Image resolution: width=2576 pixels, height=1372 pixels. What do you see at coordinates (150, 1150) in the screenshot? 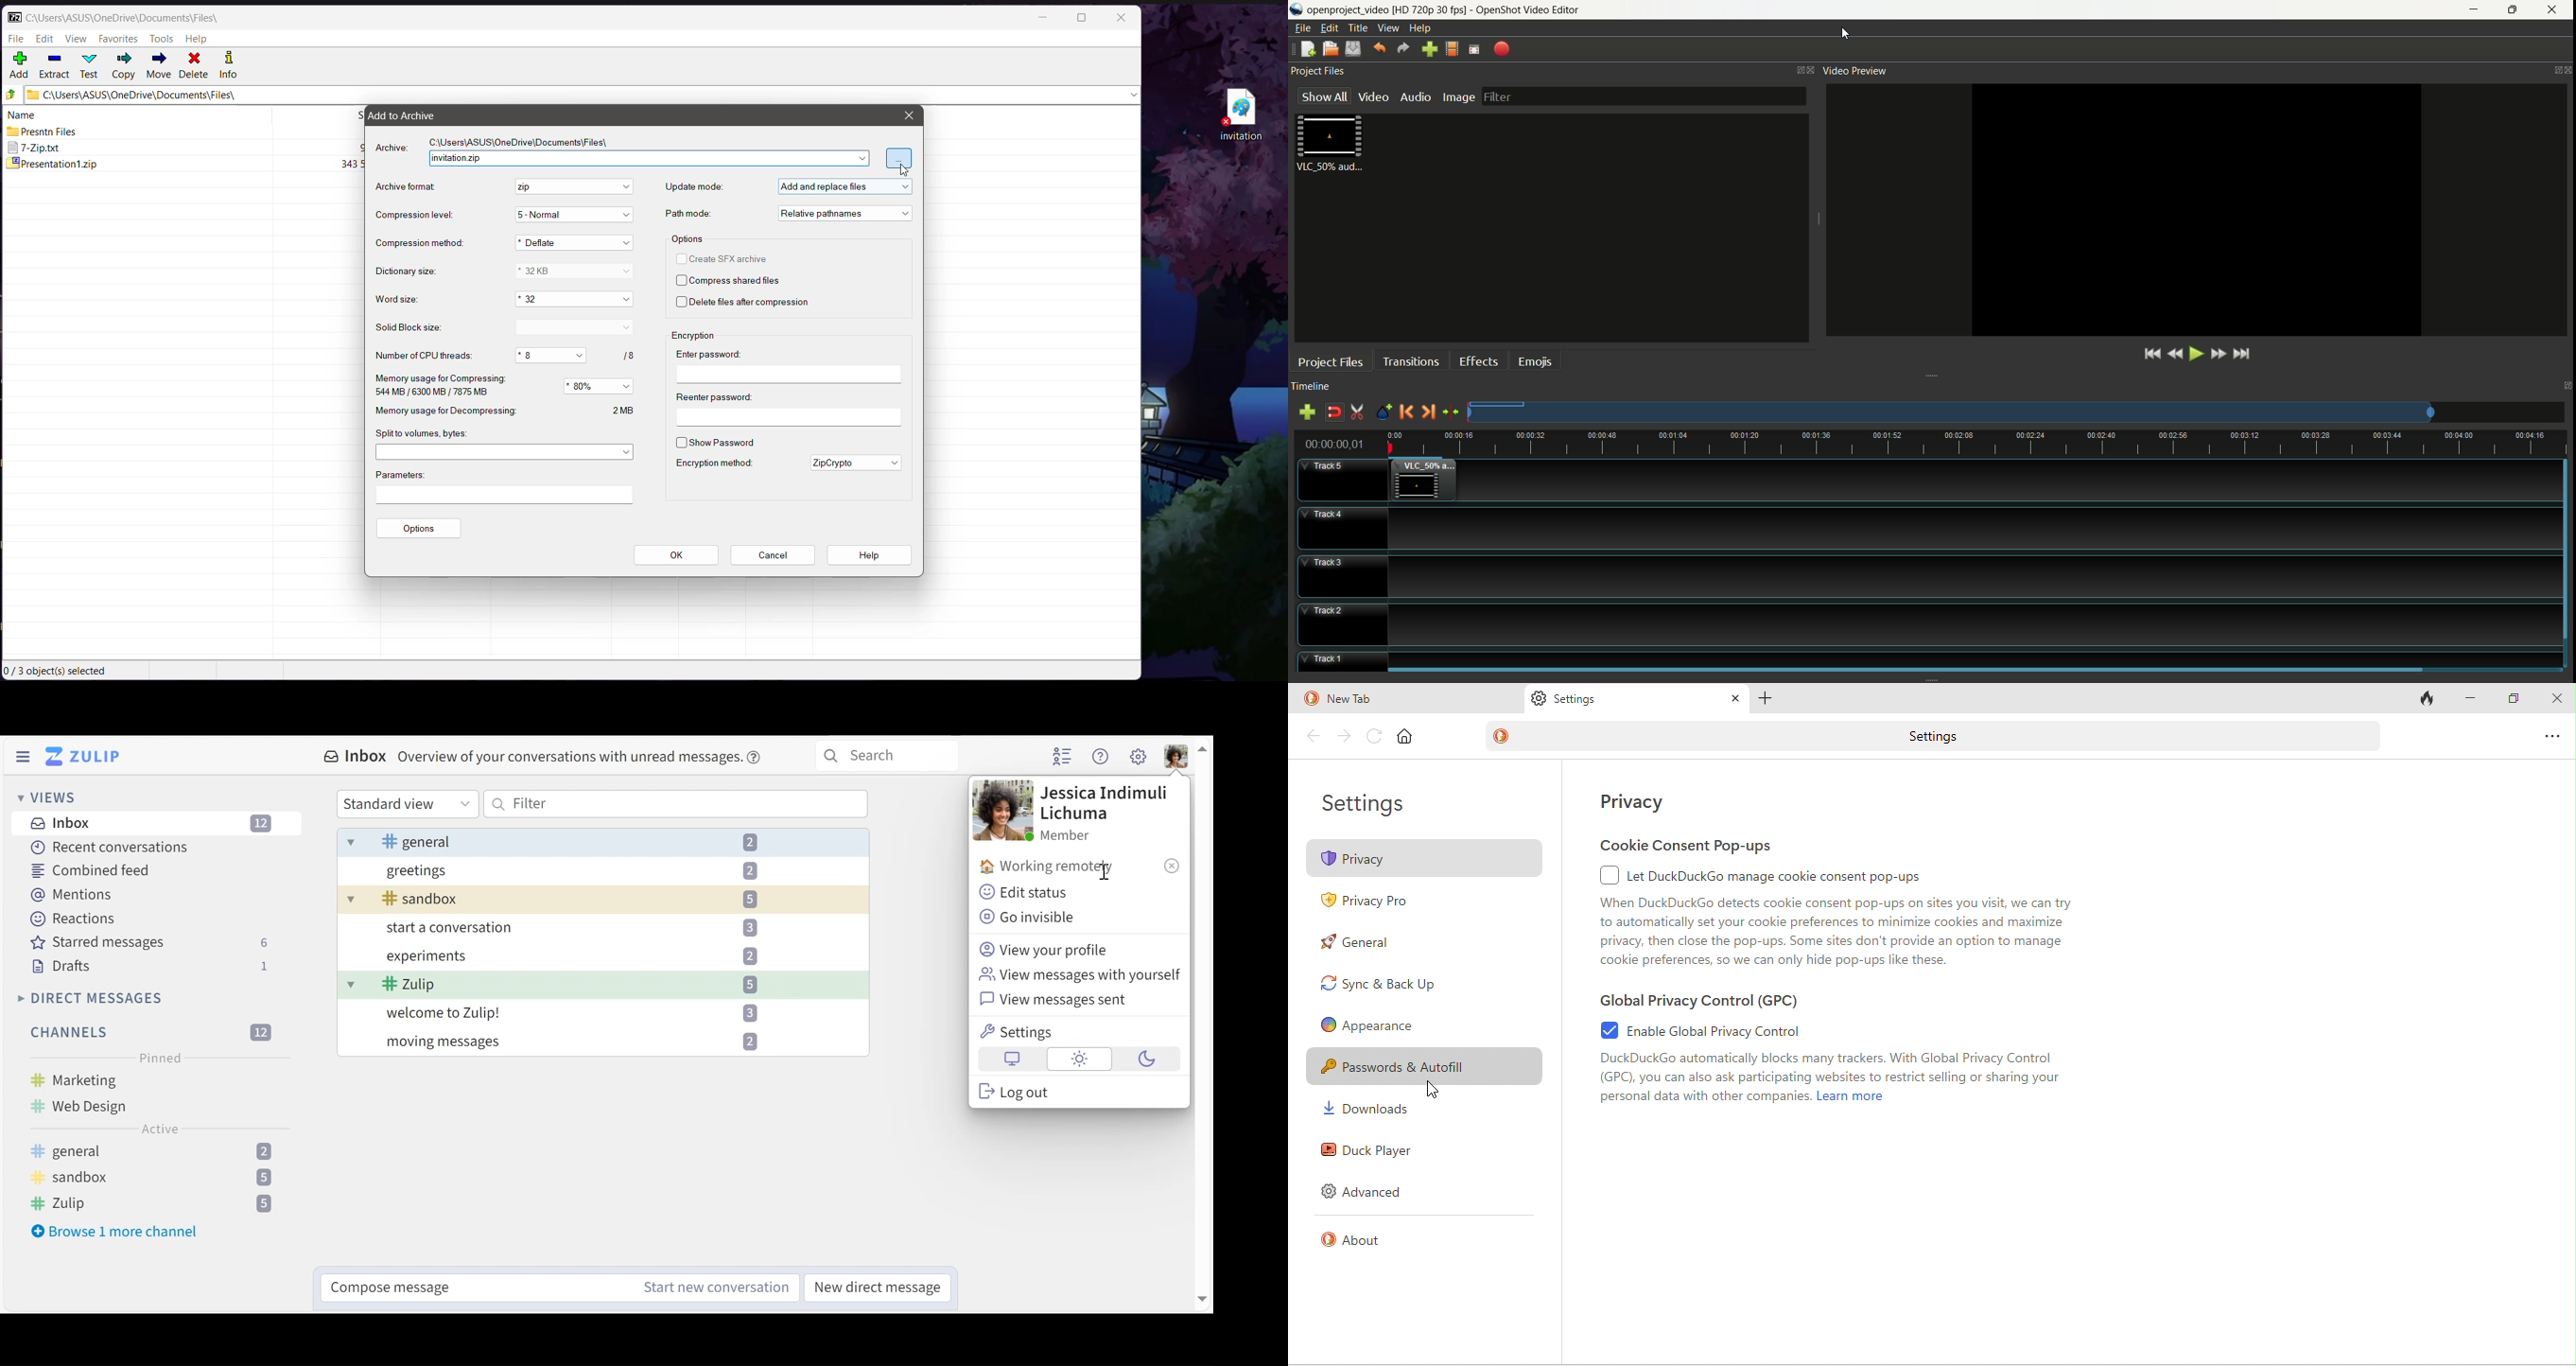
I see `general` at bounding box center [150, 1150].